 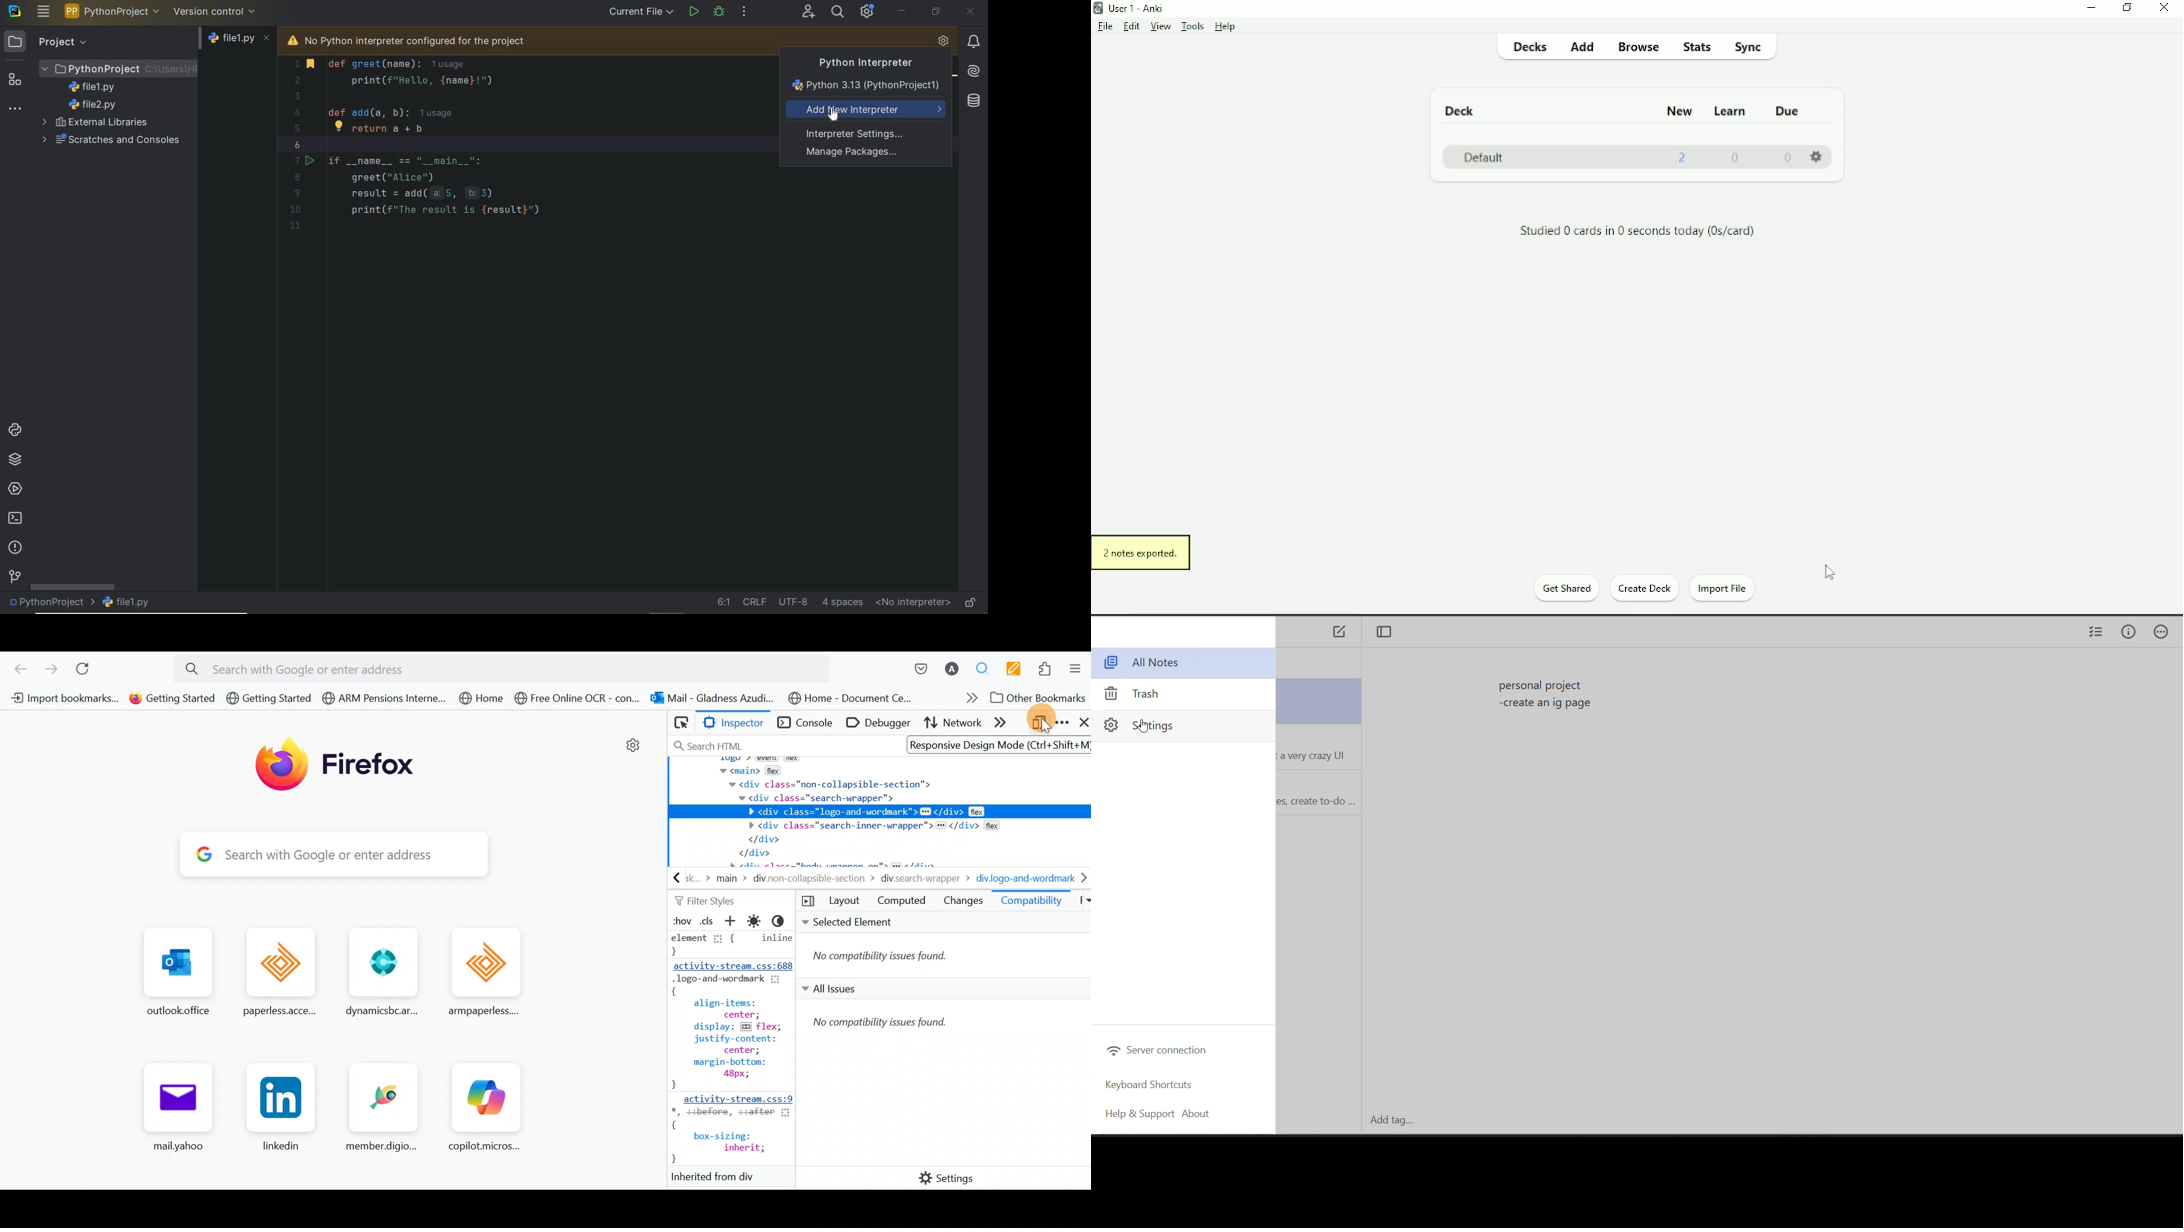 I want to click on keyboard shortcuts, so click(x=1152, y=1085).